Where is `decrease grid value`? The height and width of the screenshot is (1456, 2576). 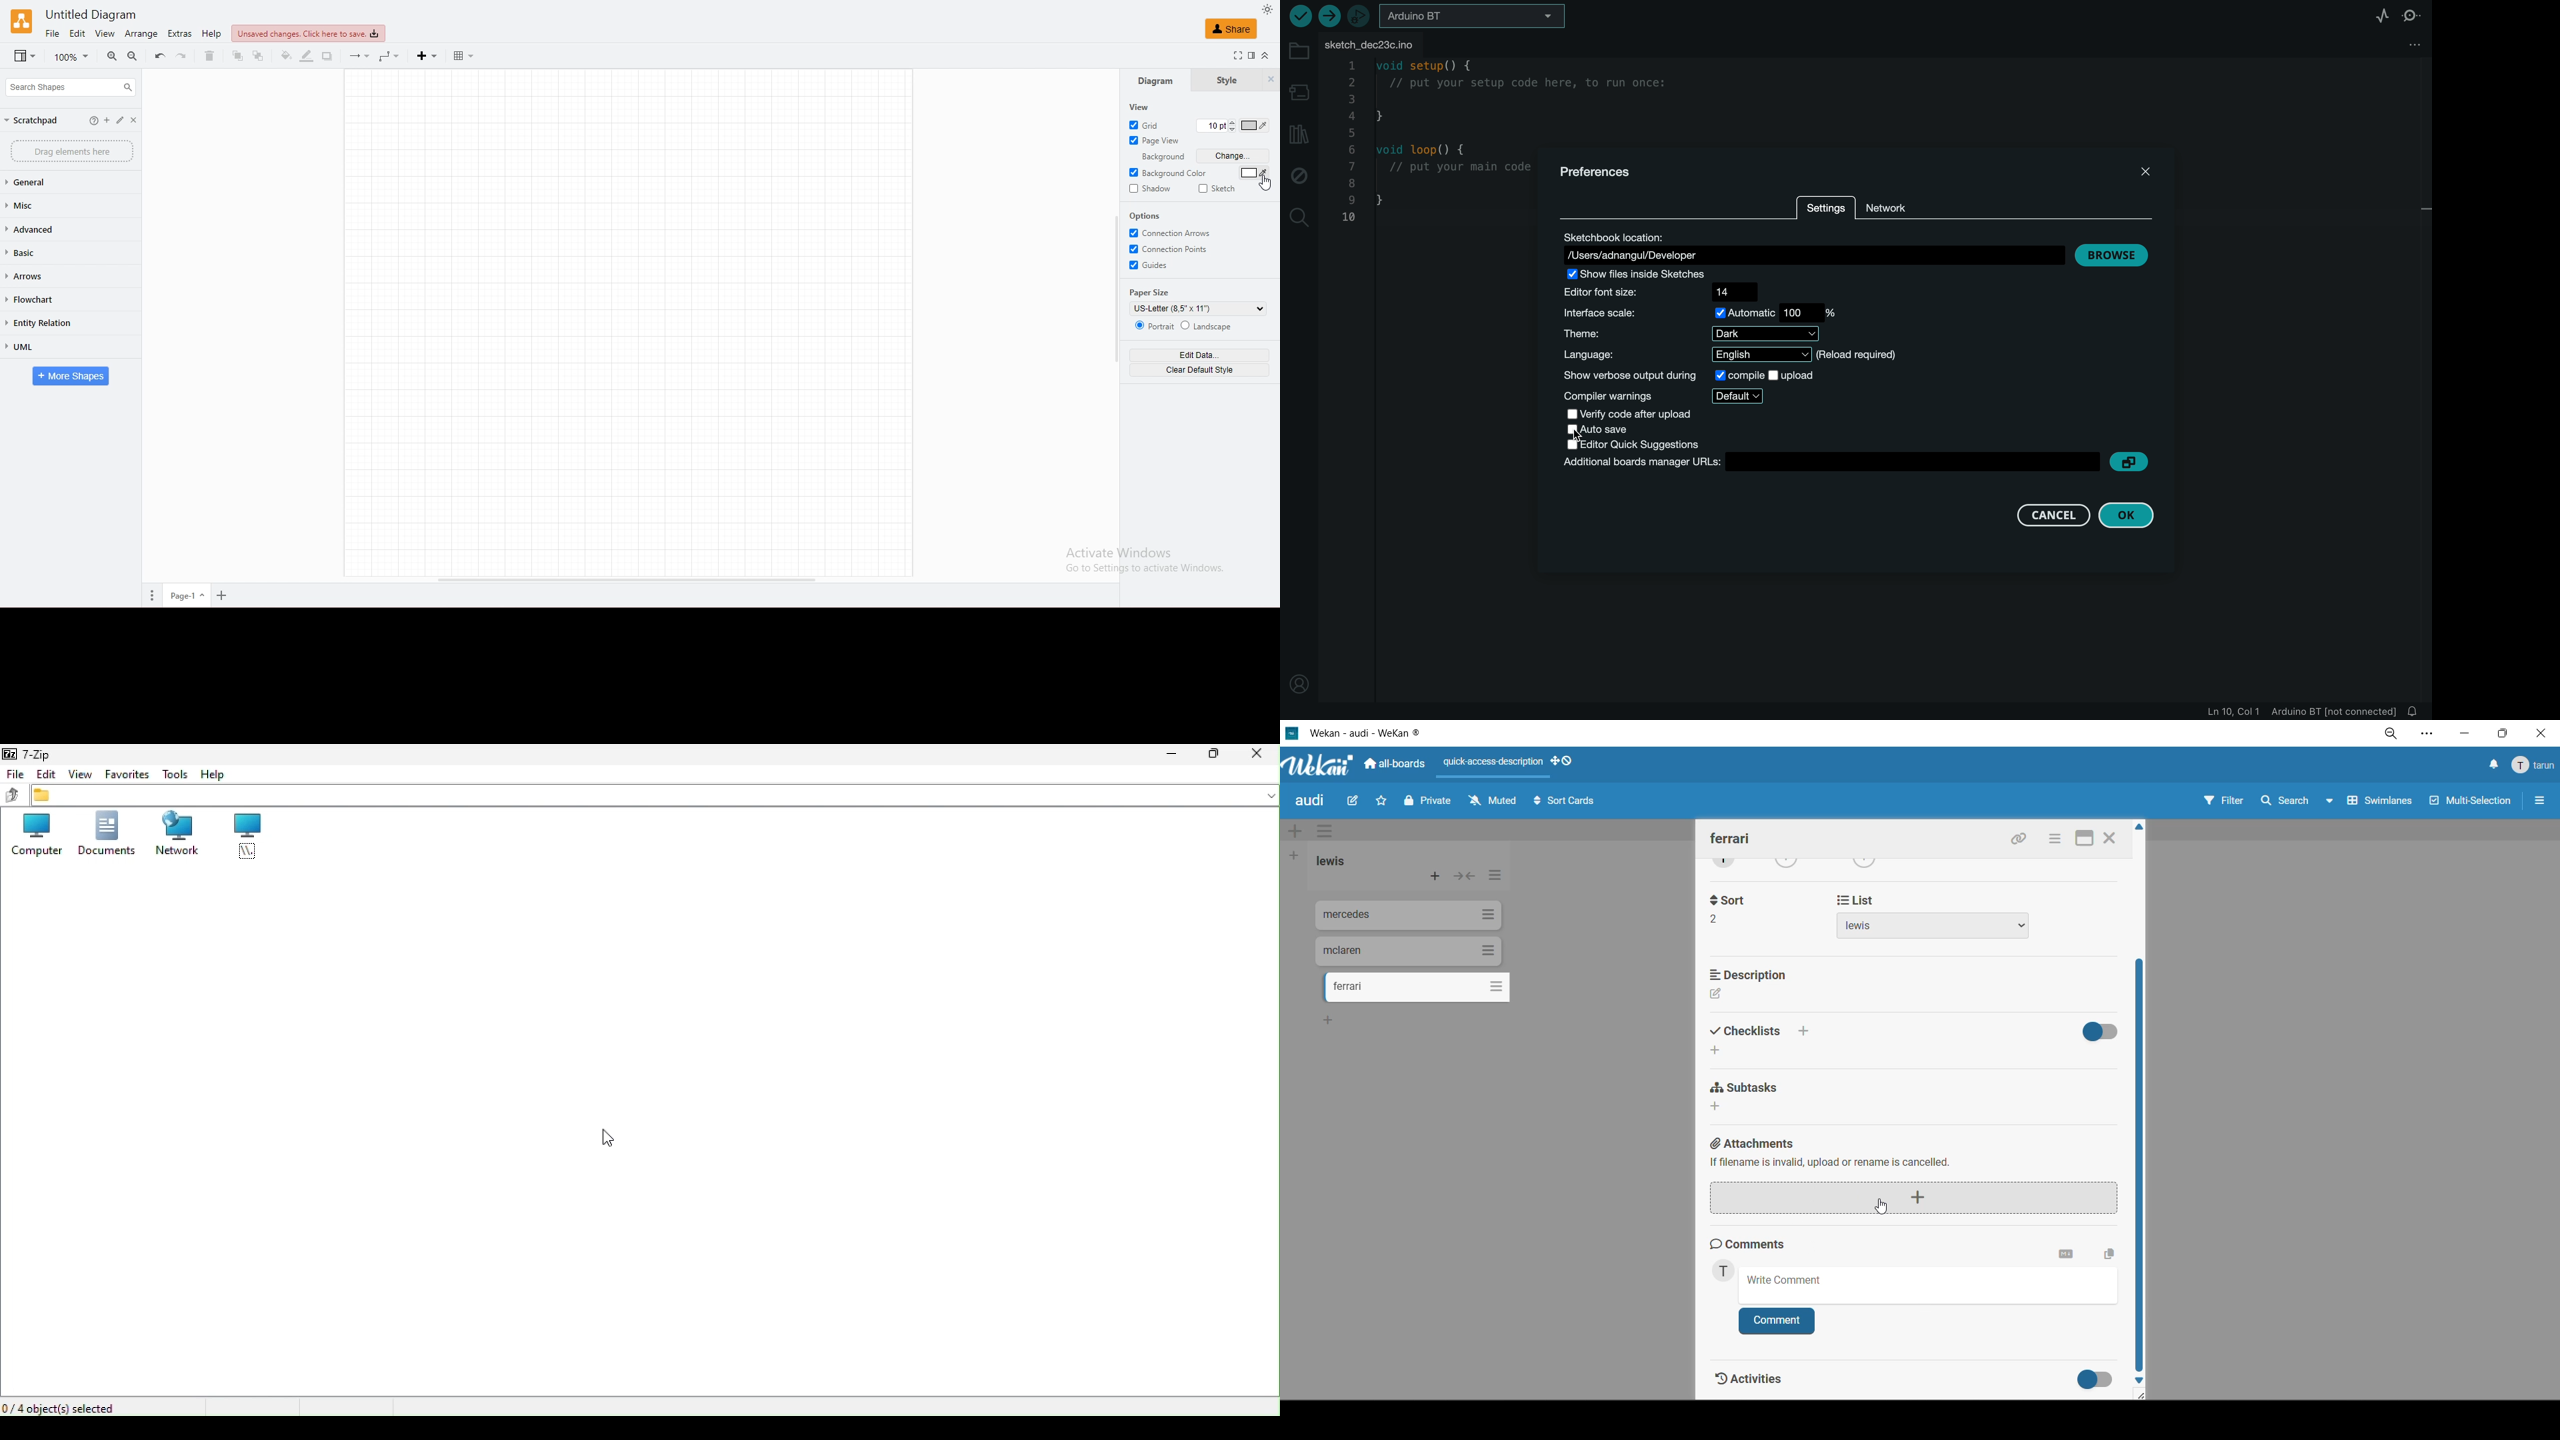 decrease grid value is located at coordinates (1231, 131).